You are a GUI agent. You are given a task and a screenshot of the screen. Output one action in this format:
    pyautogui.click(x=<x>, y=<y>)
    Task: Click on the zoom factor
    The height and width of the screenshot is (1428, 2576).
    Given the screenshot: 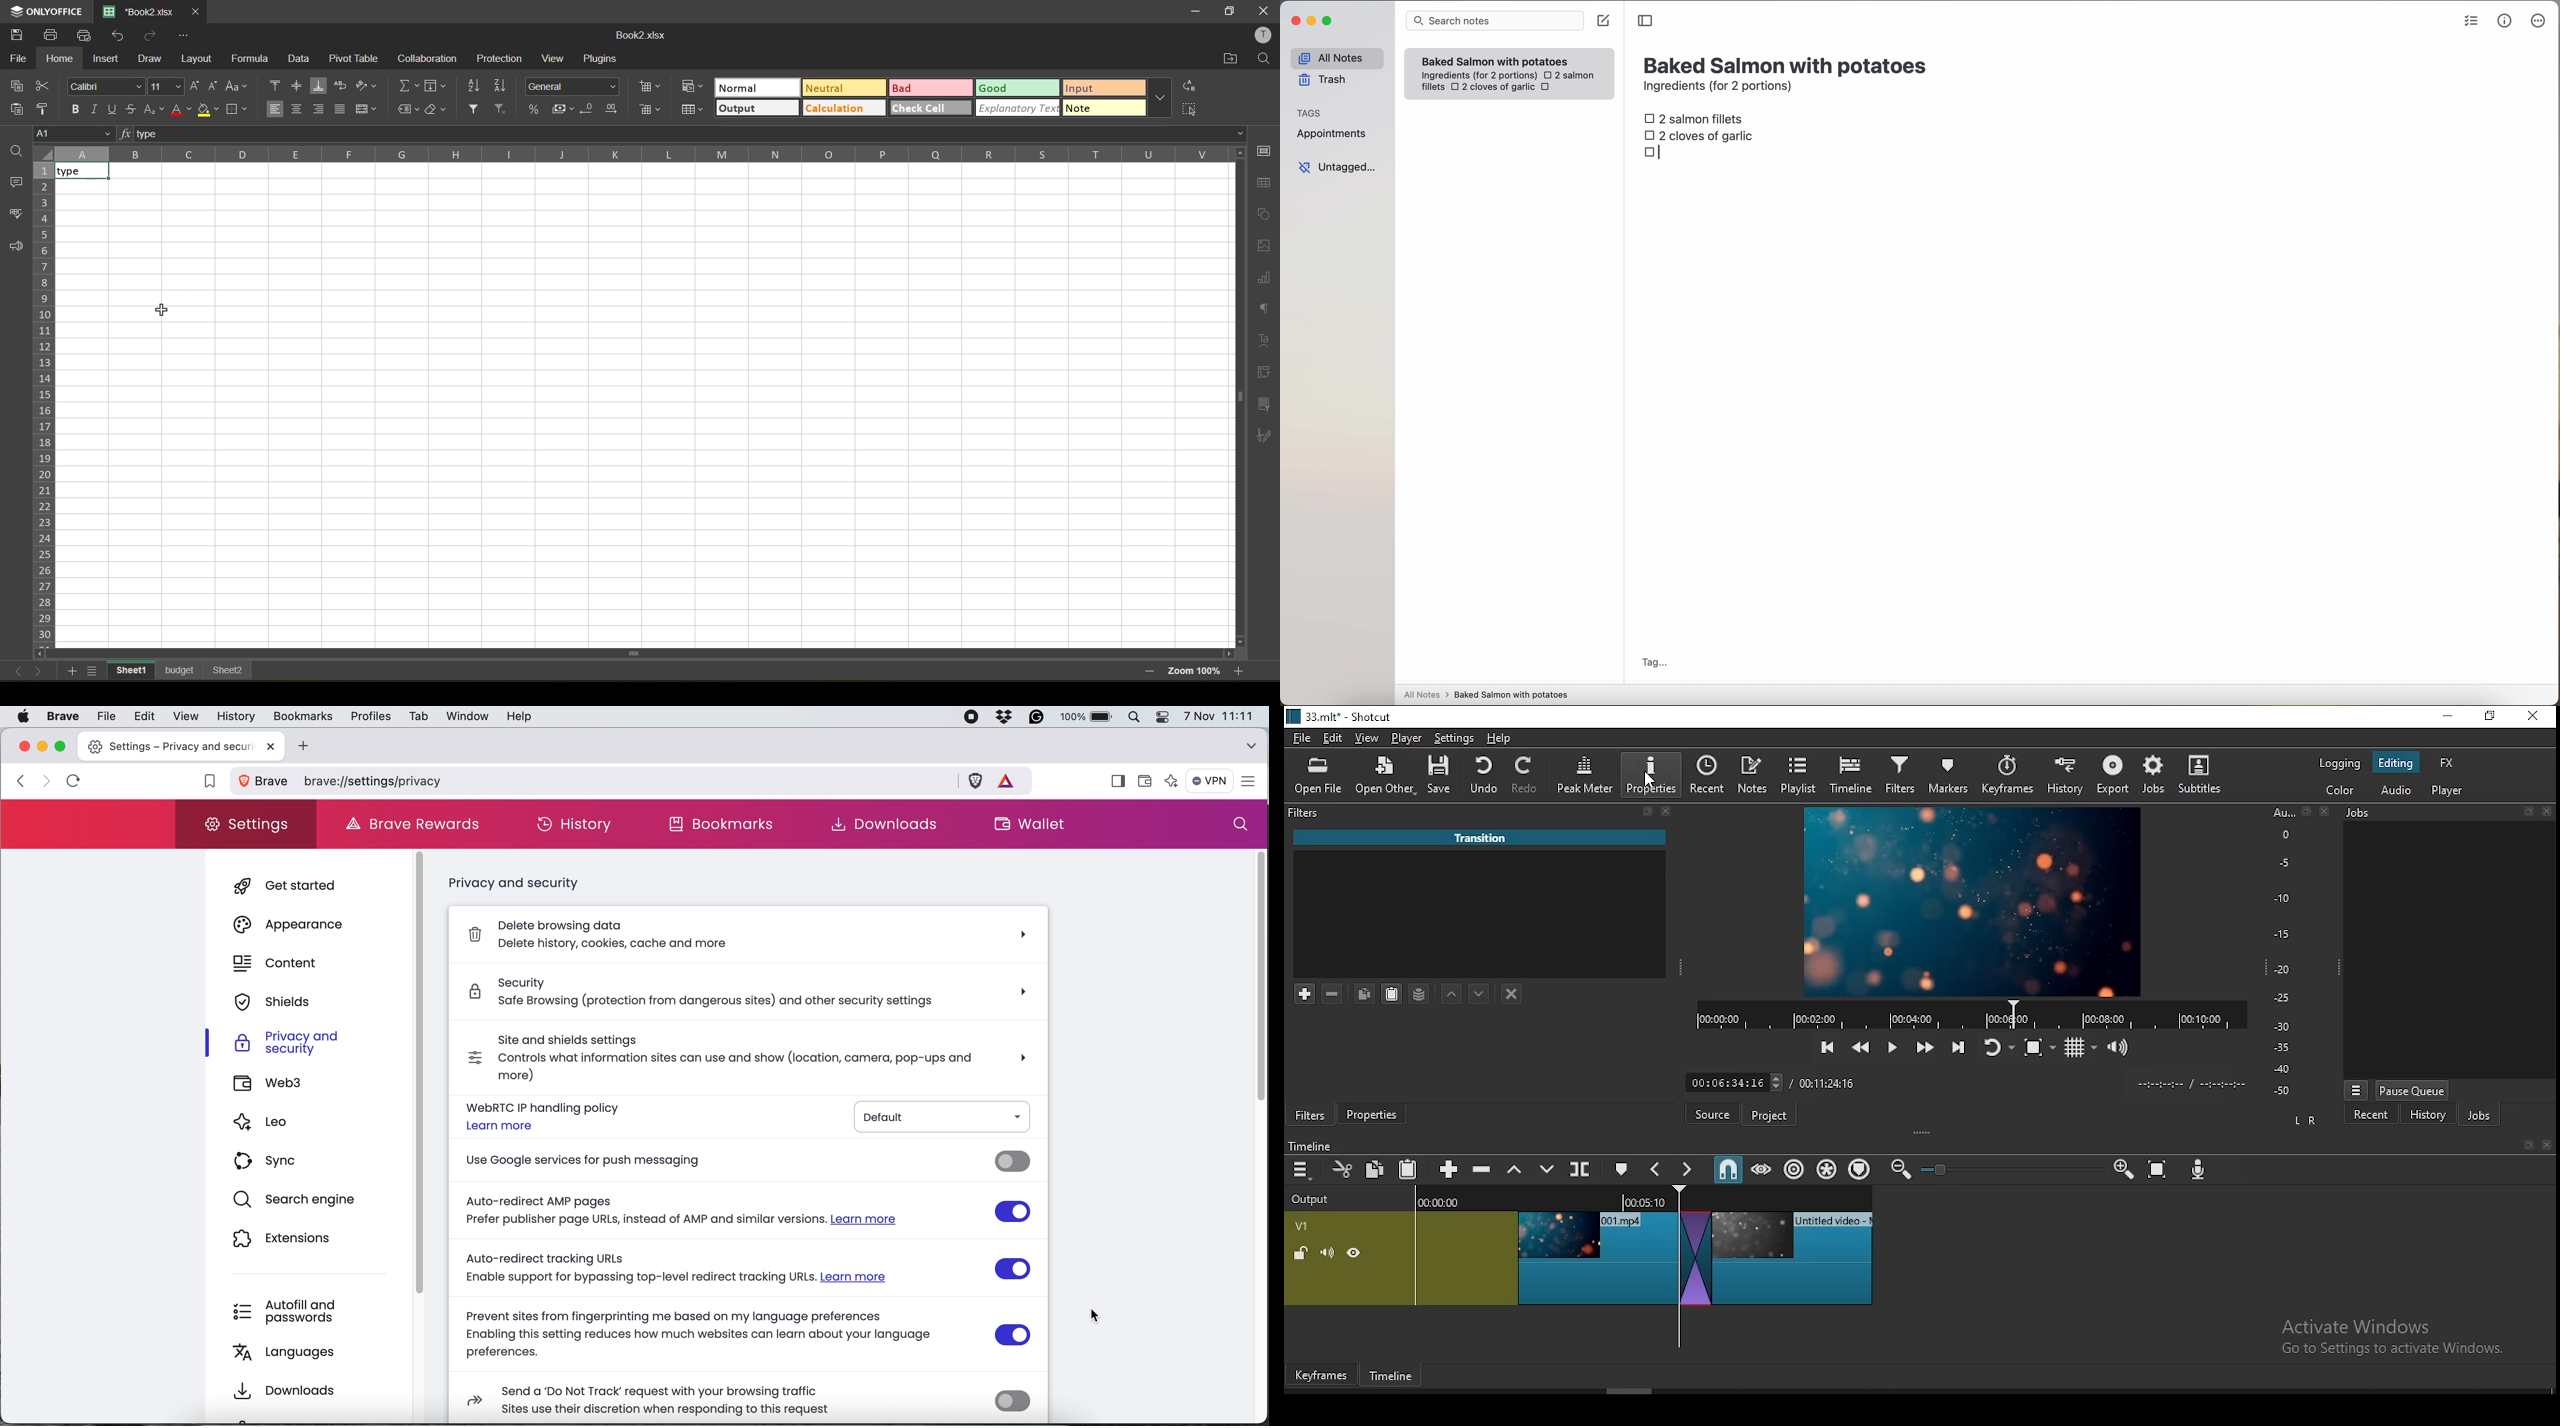 What is the action you would take?
    pyautogui.click(x=1196, y=673)
    